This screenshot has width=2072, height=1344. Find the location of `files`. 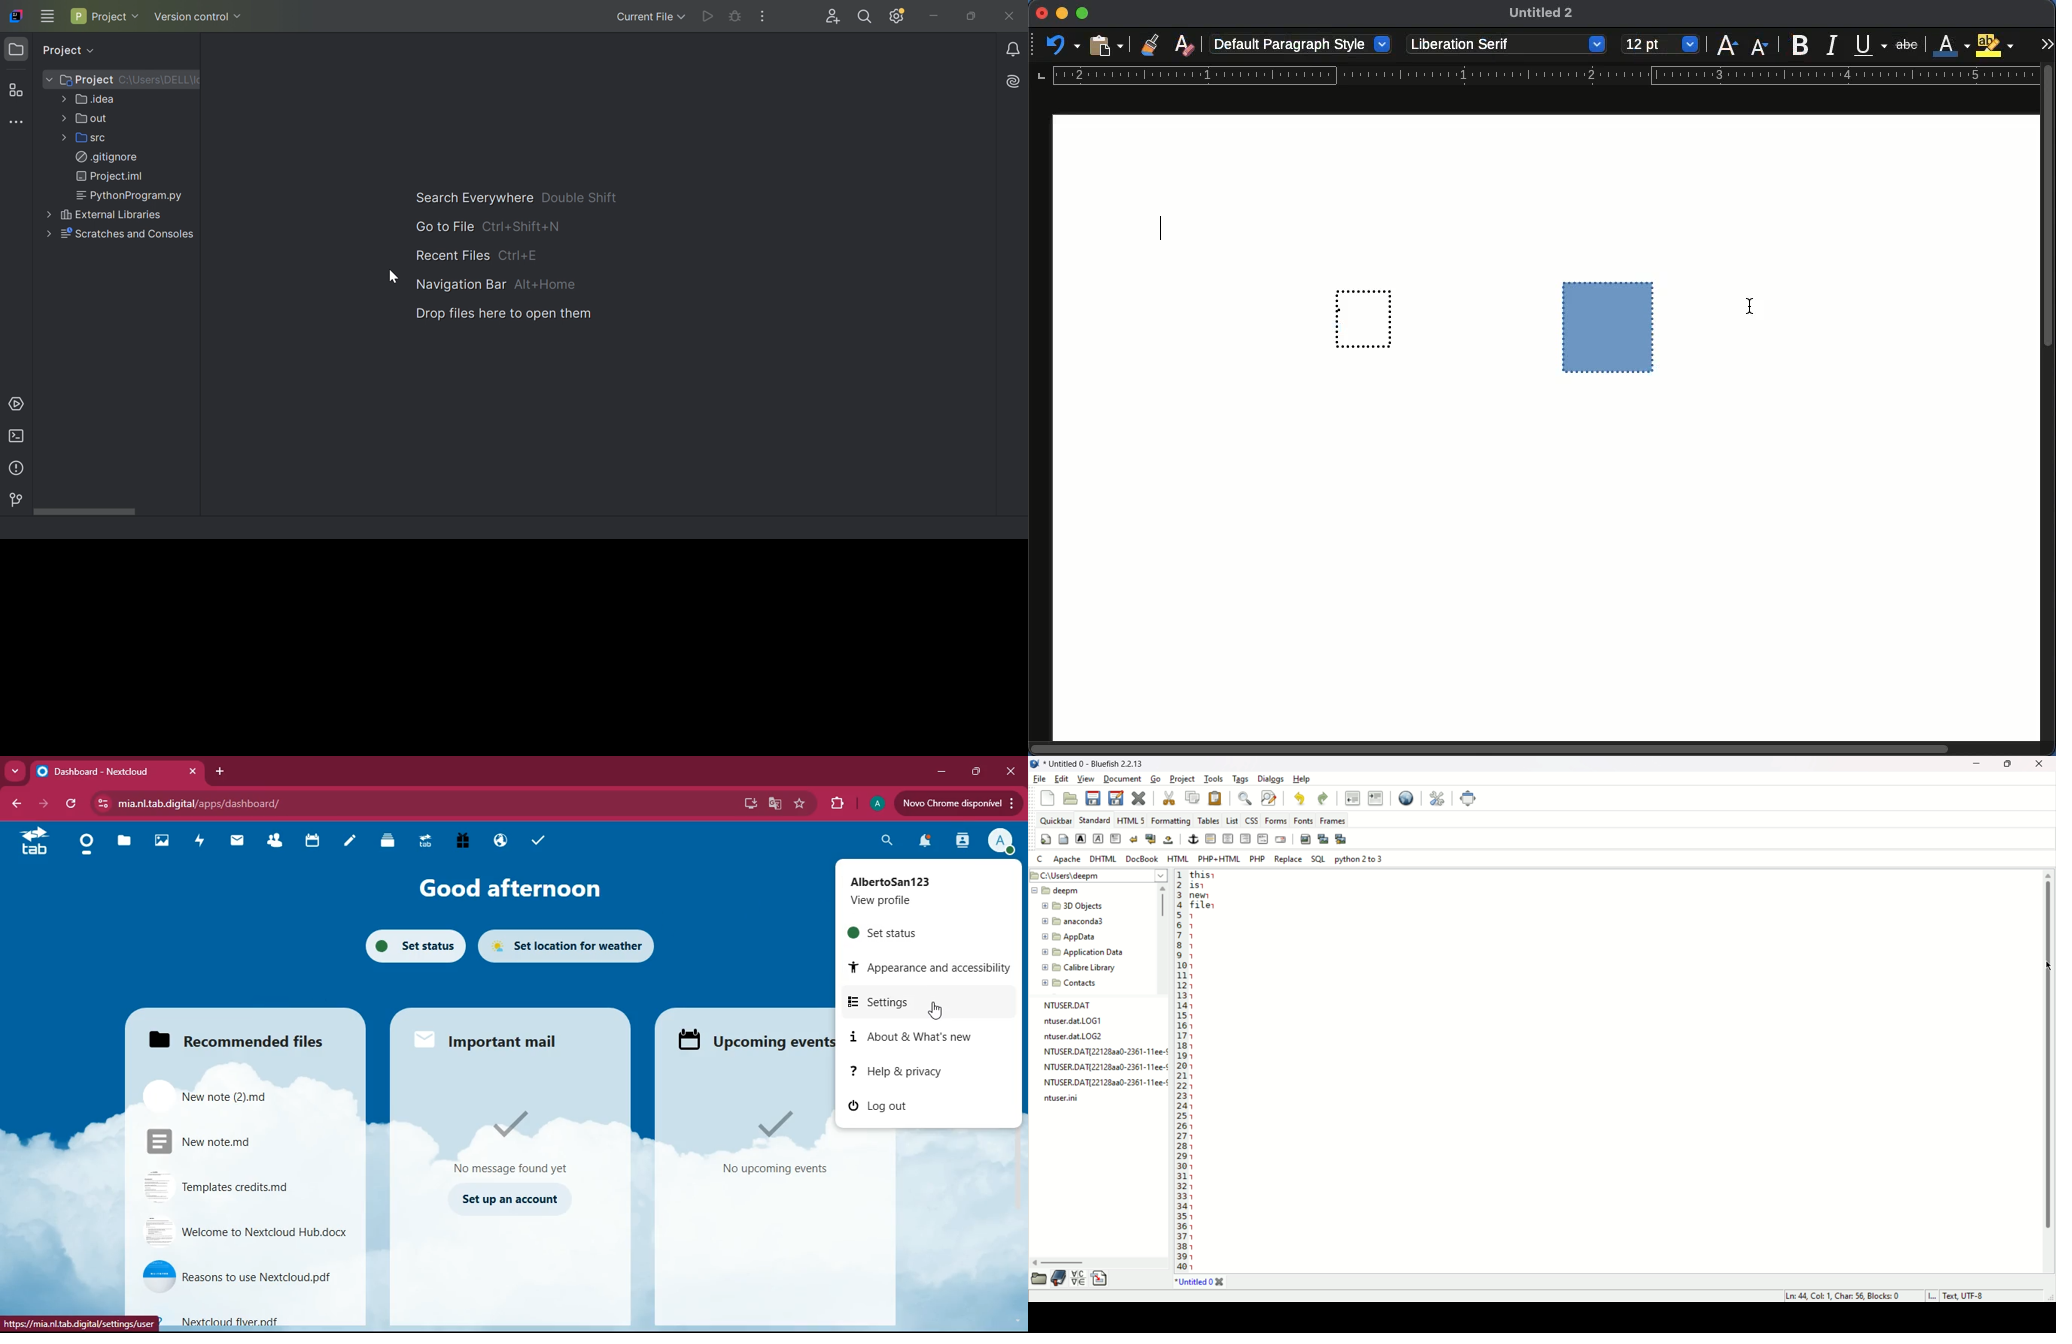

files is located at coordinates (238, 1042).